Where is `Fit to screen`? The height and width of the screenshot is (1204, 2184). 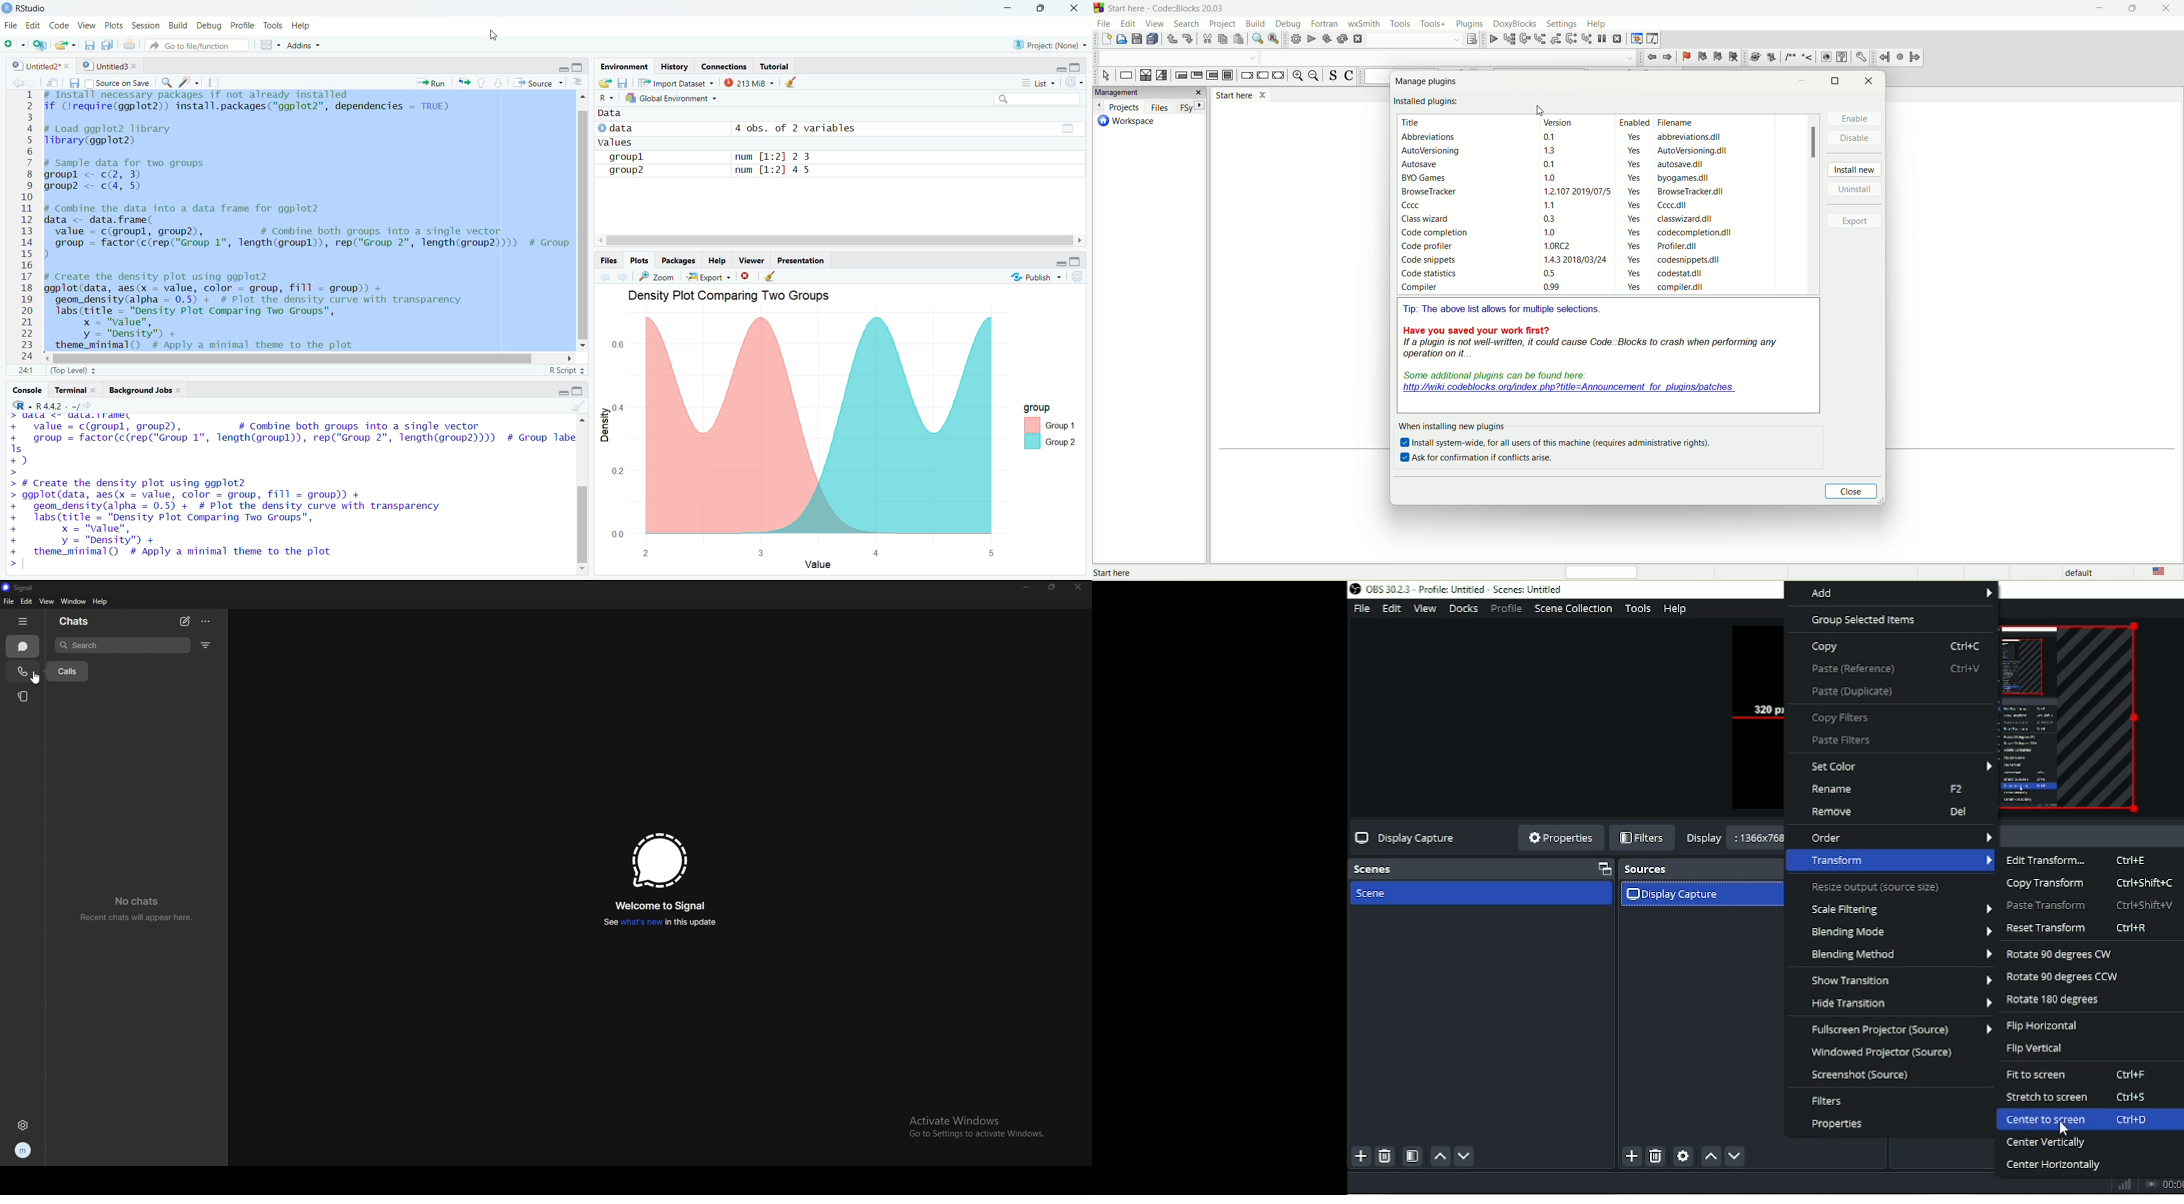
Fit to screen is located at coordinates (2077, 1074).